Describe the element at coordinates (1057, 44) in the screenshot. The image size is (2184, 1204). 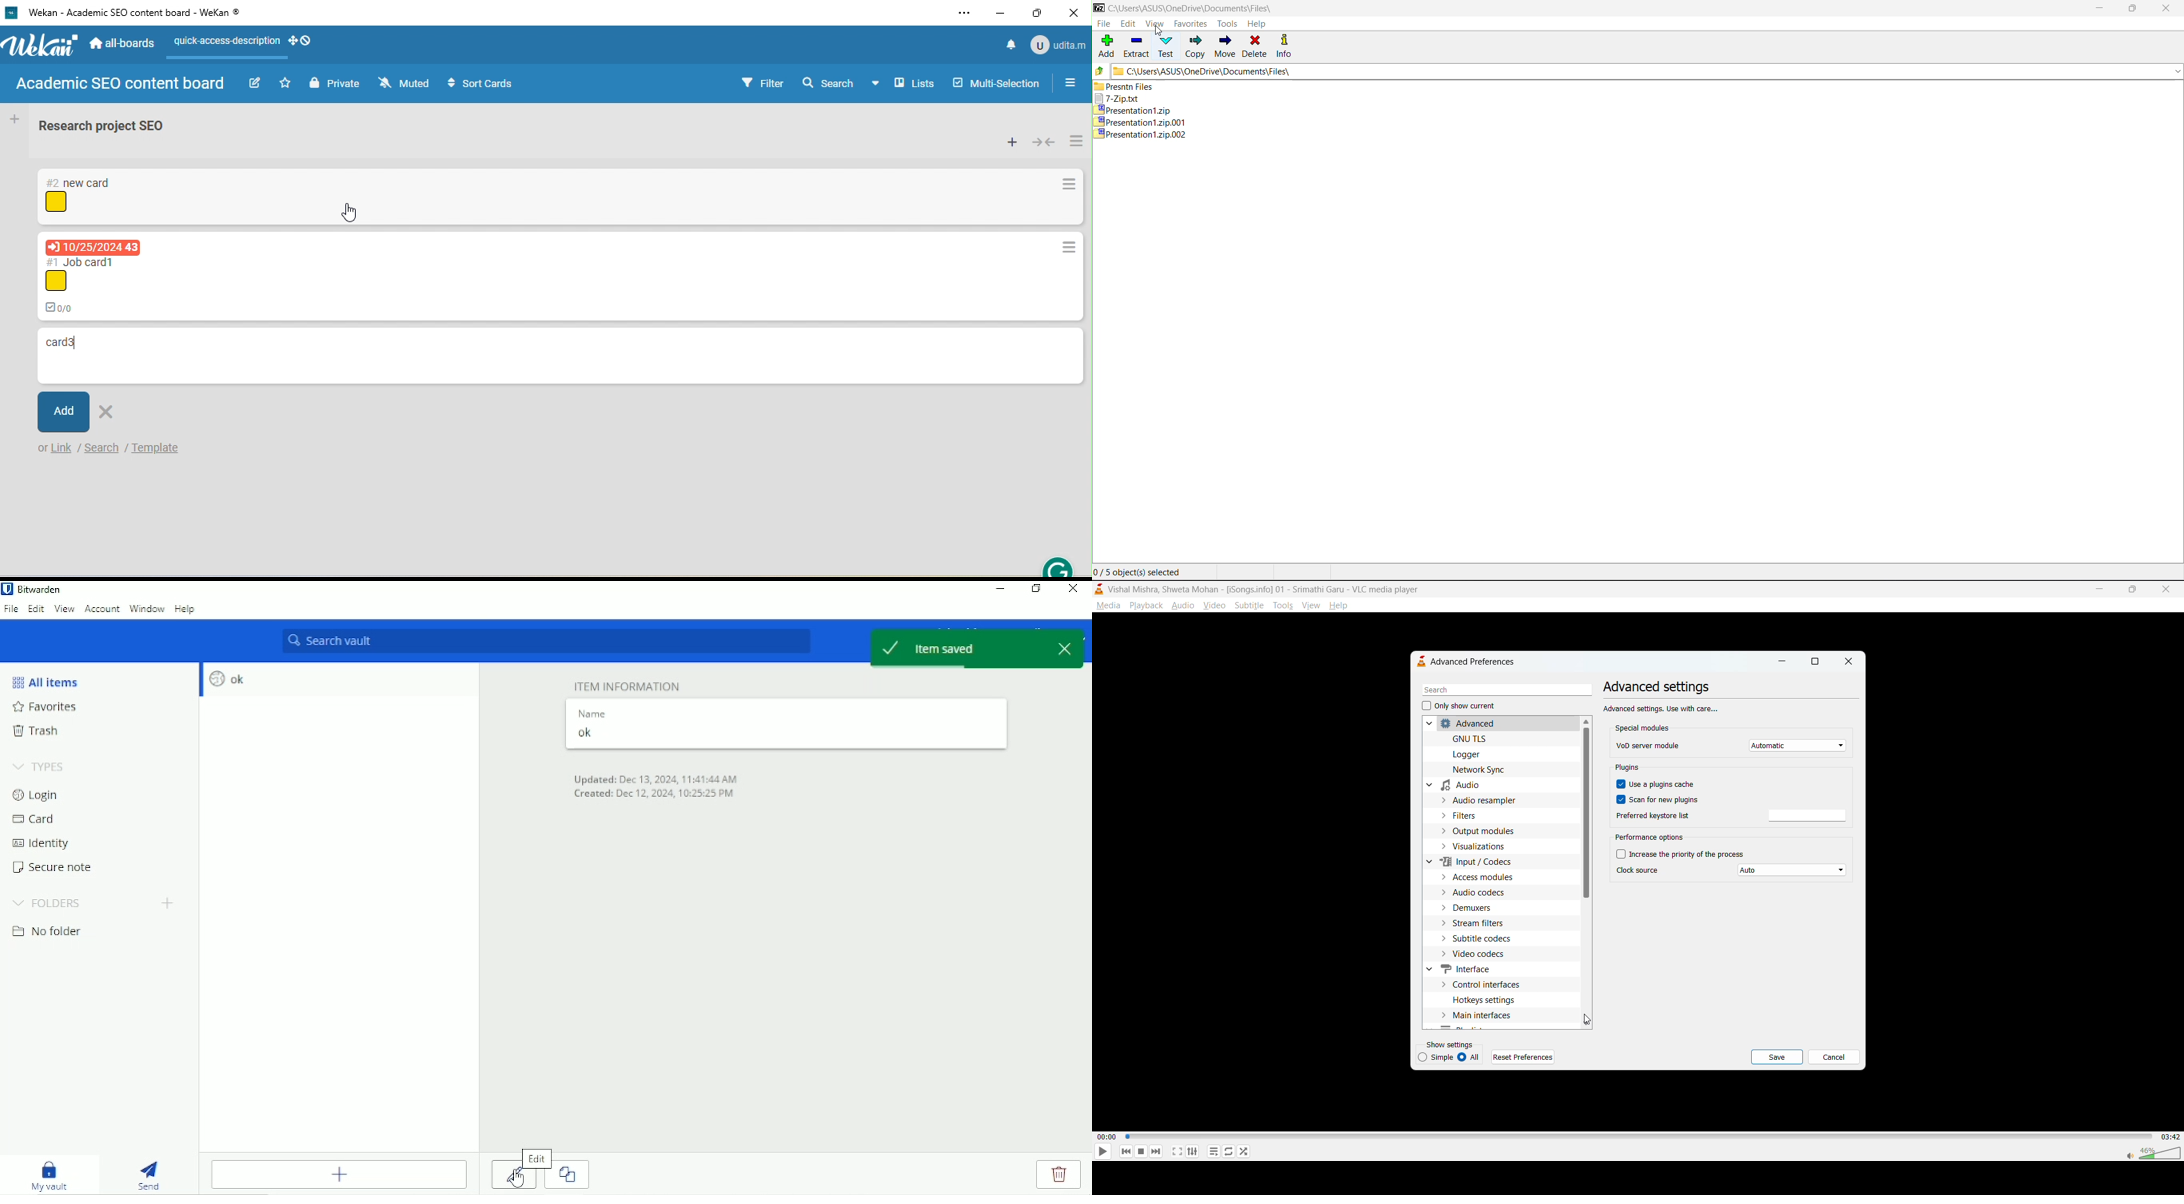
I see `account` at that location.